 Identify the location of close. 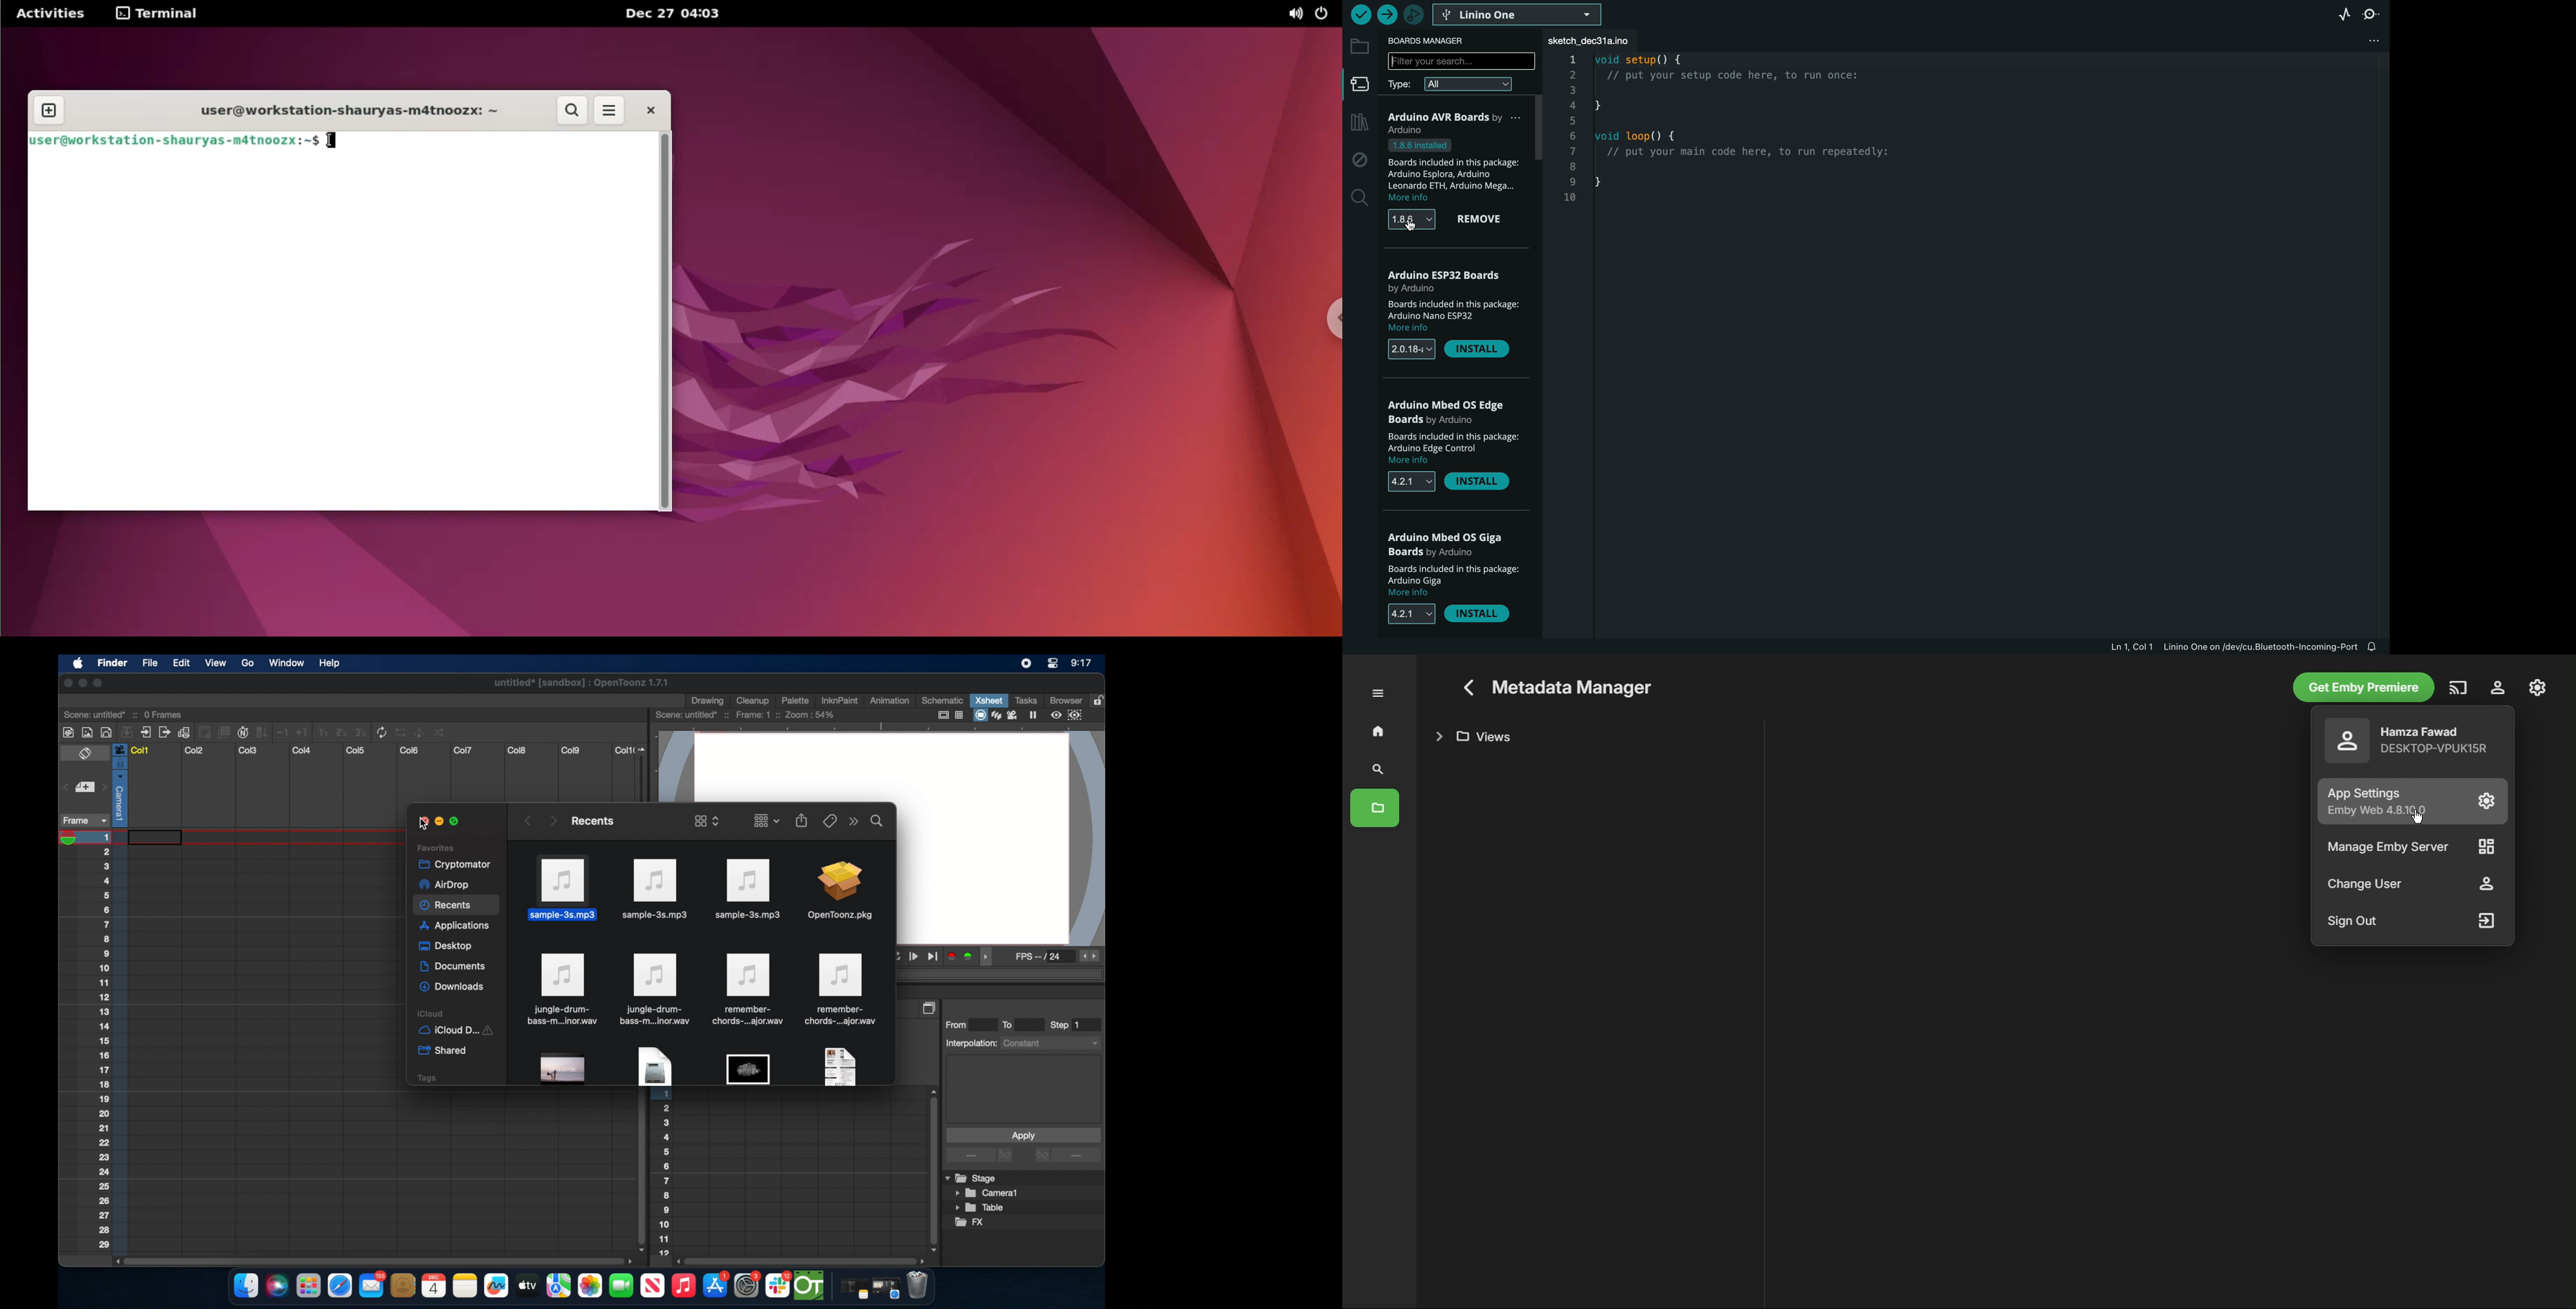
(65, 683).